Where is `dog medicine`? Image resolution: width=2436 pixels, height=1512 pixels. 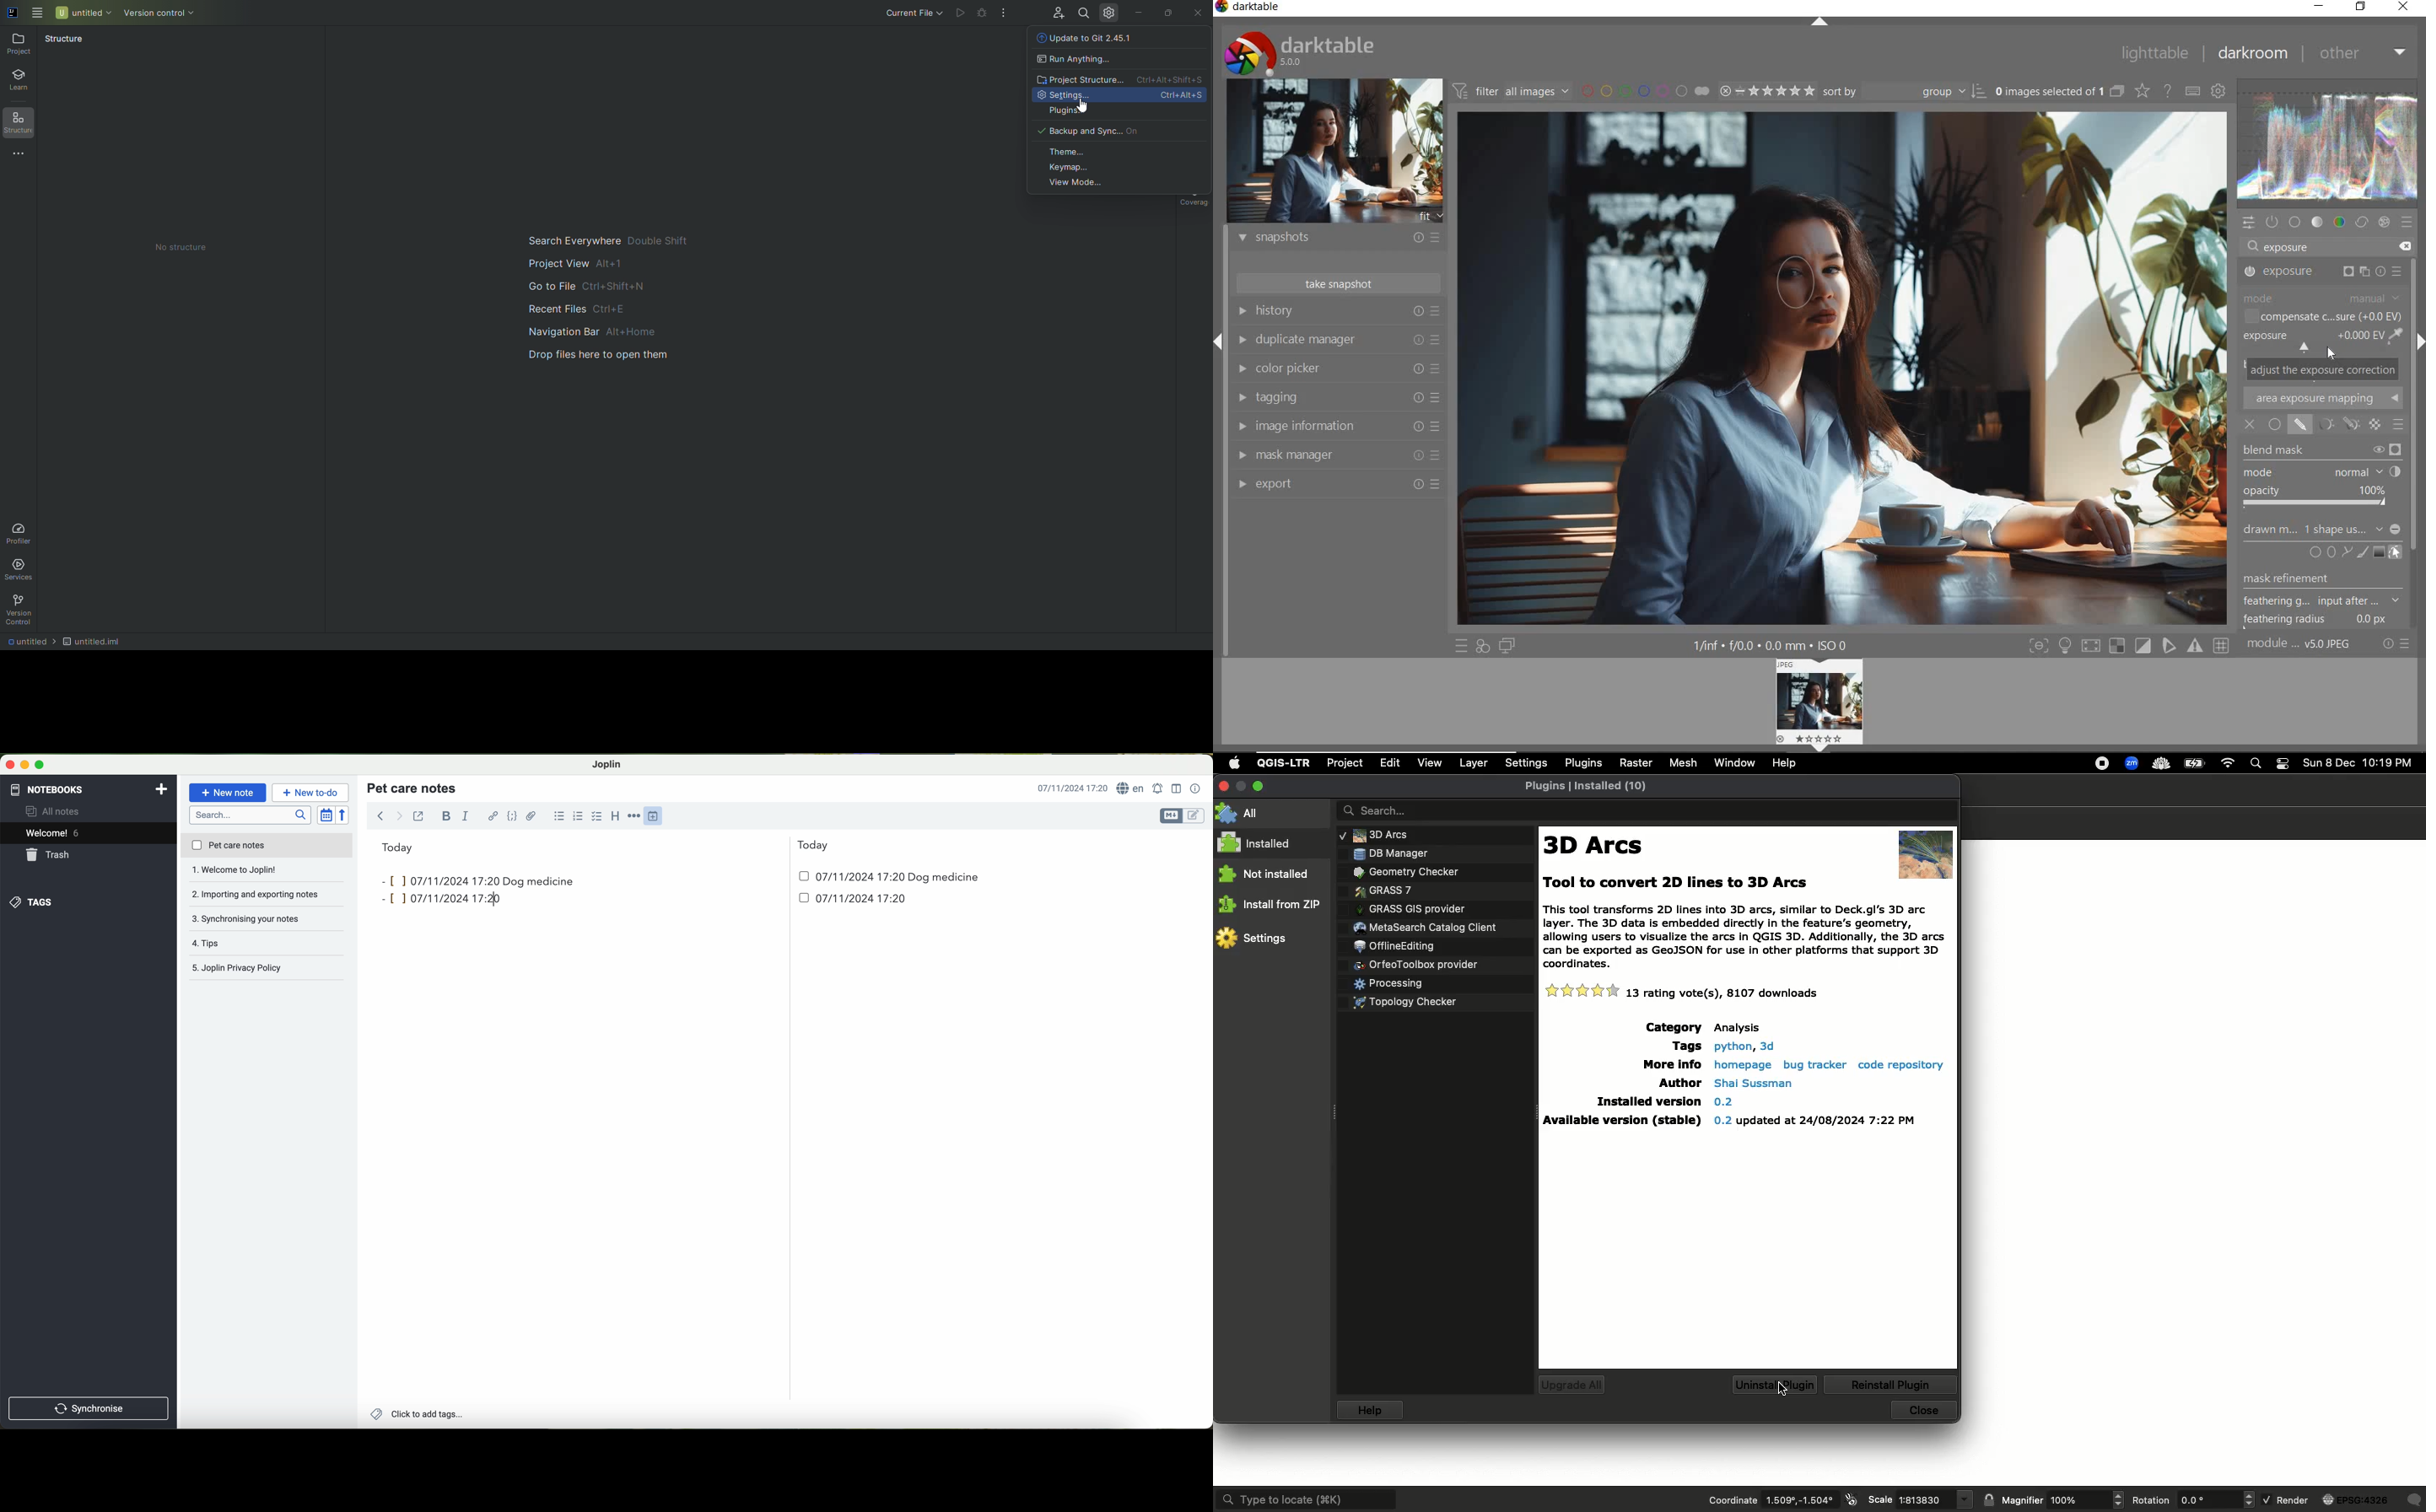
dog medicine is located at coordinates (944, 878).